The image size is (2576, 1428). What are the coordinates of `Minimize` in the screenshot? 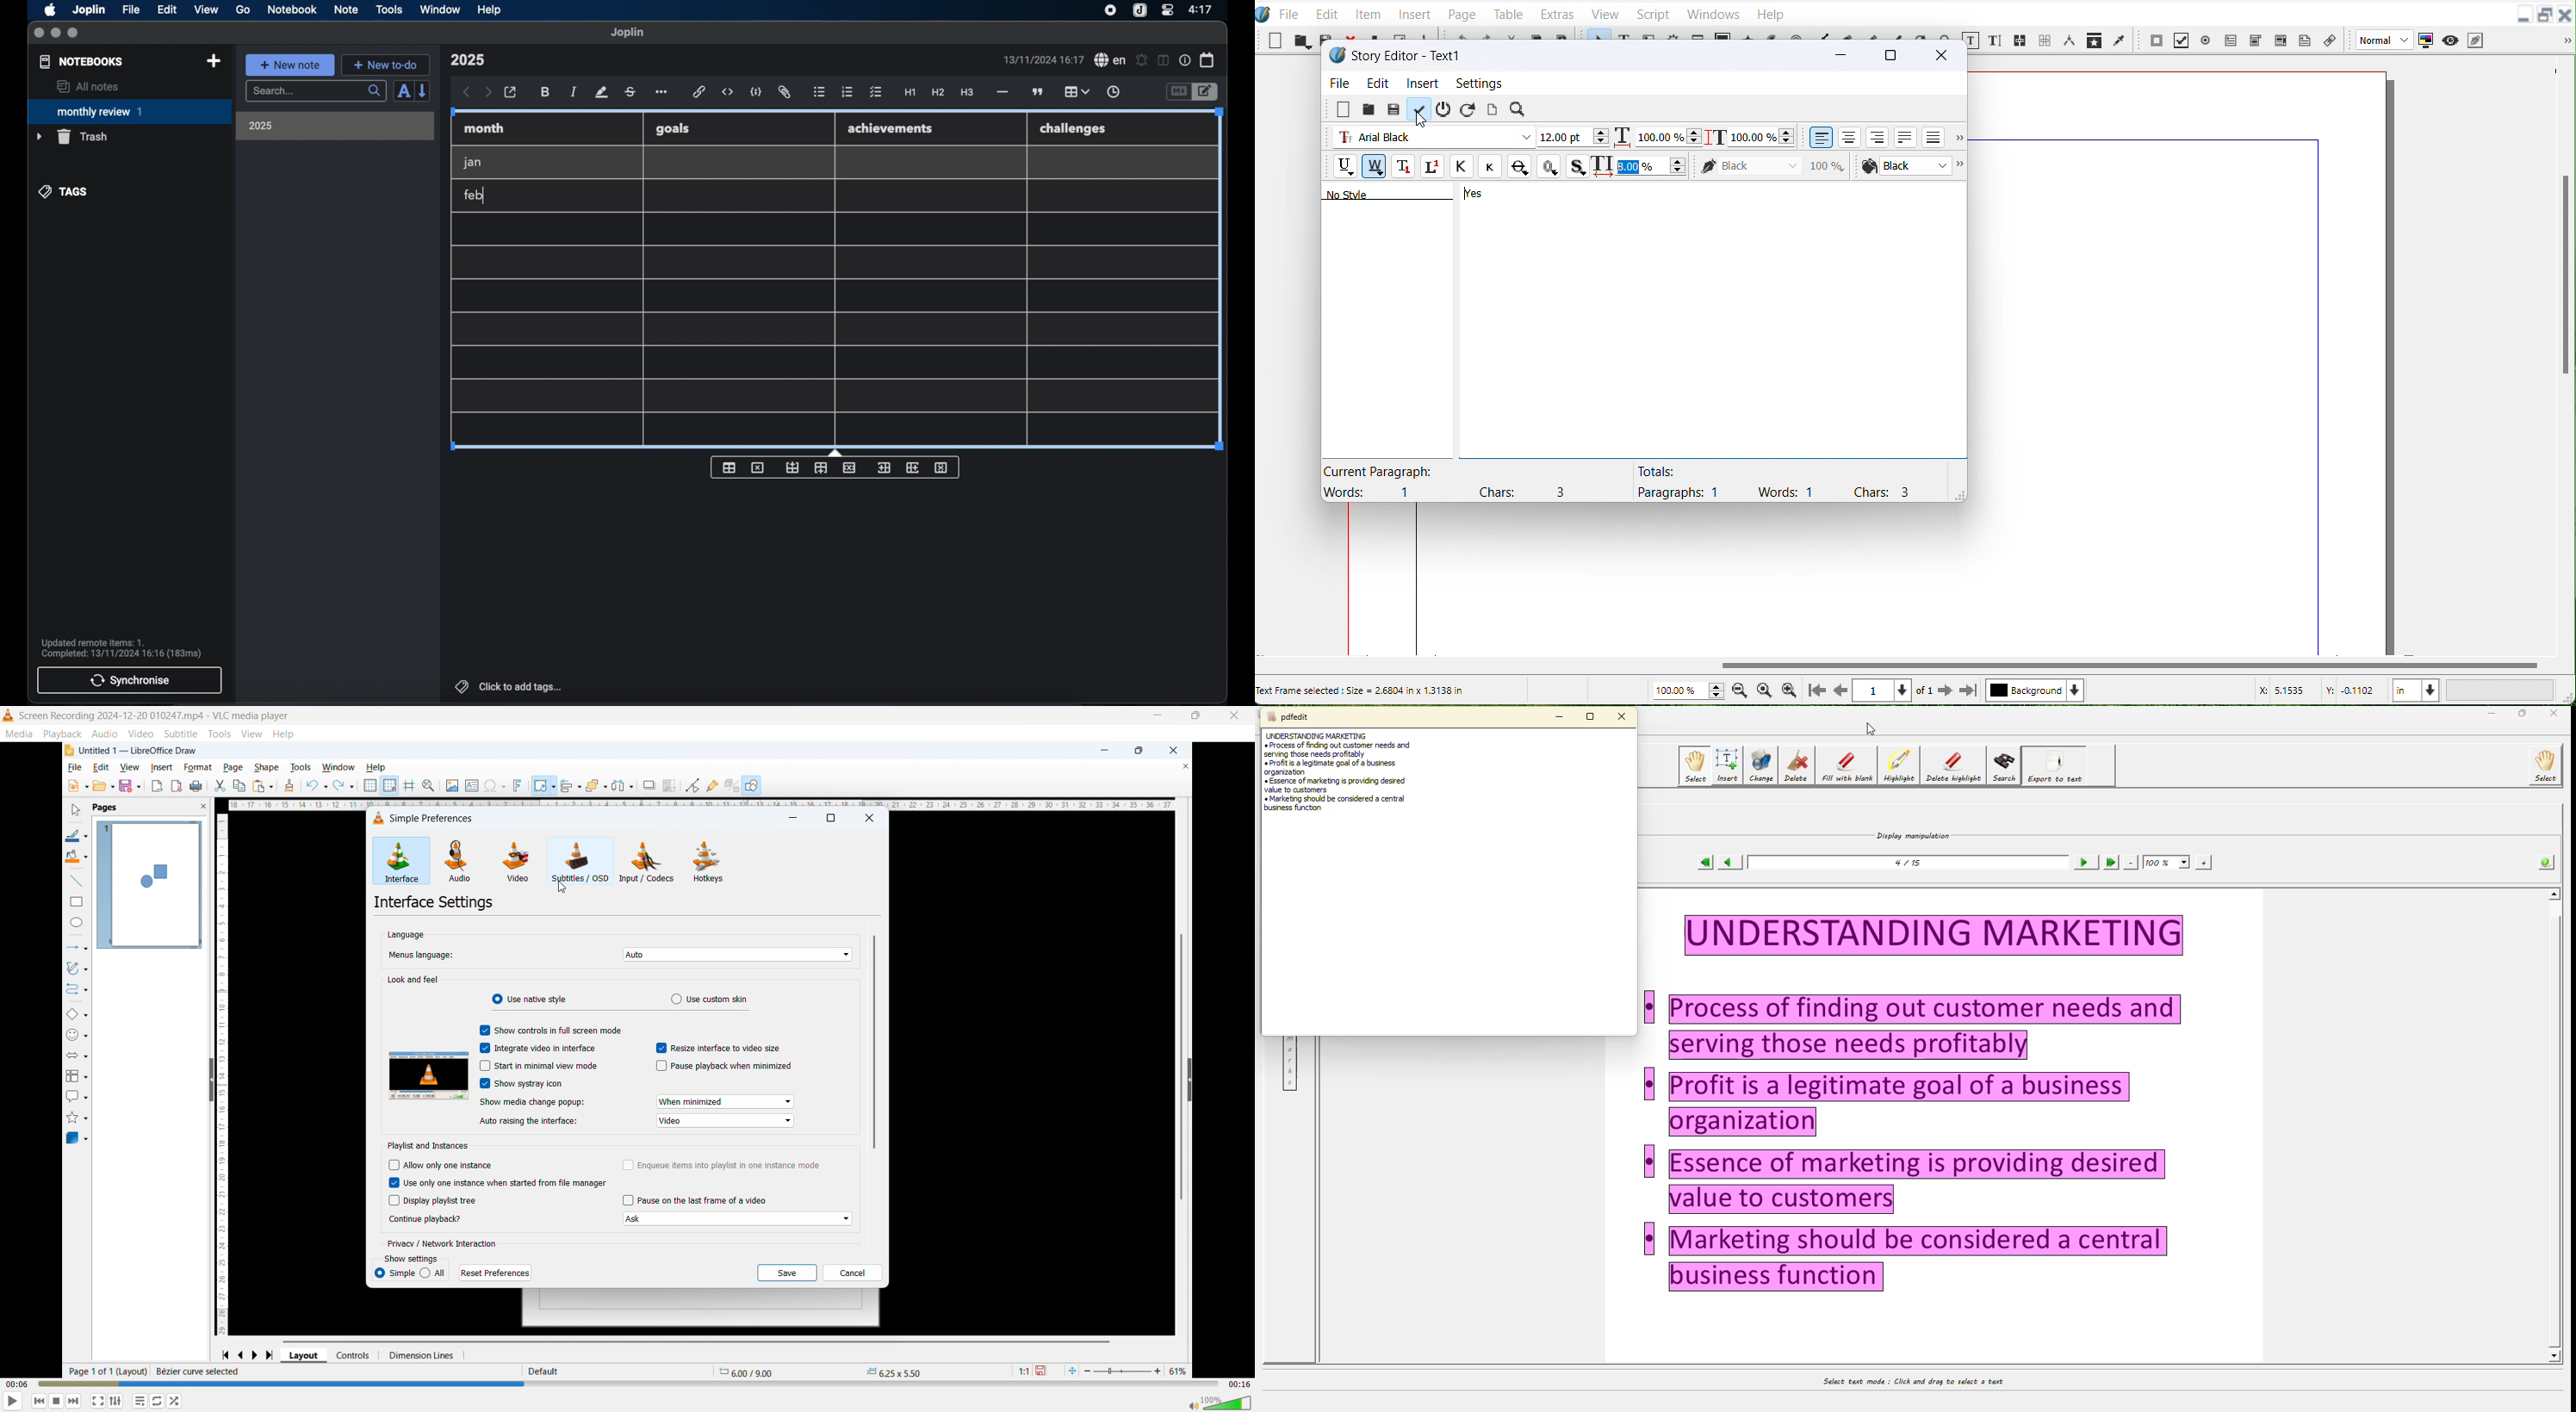 It's located at (2523, 14).